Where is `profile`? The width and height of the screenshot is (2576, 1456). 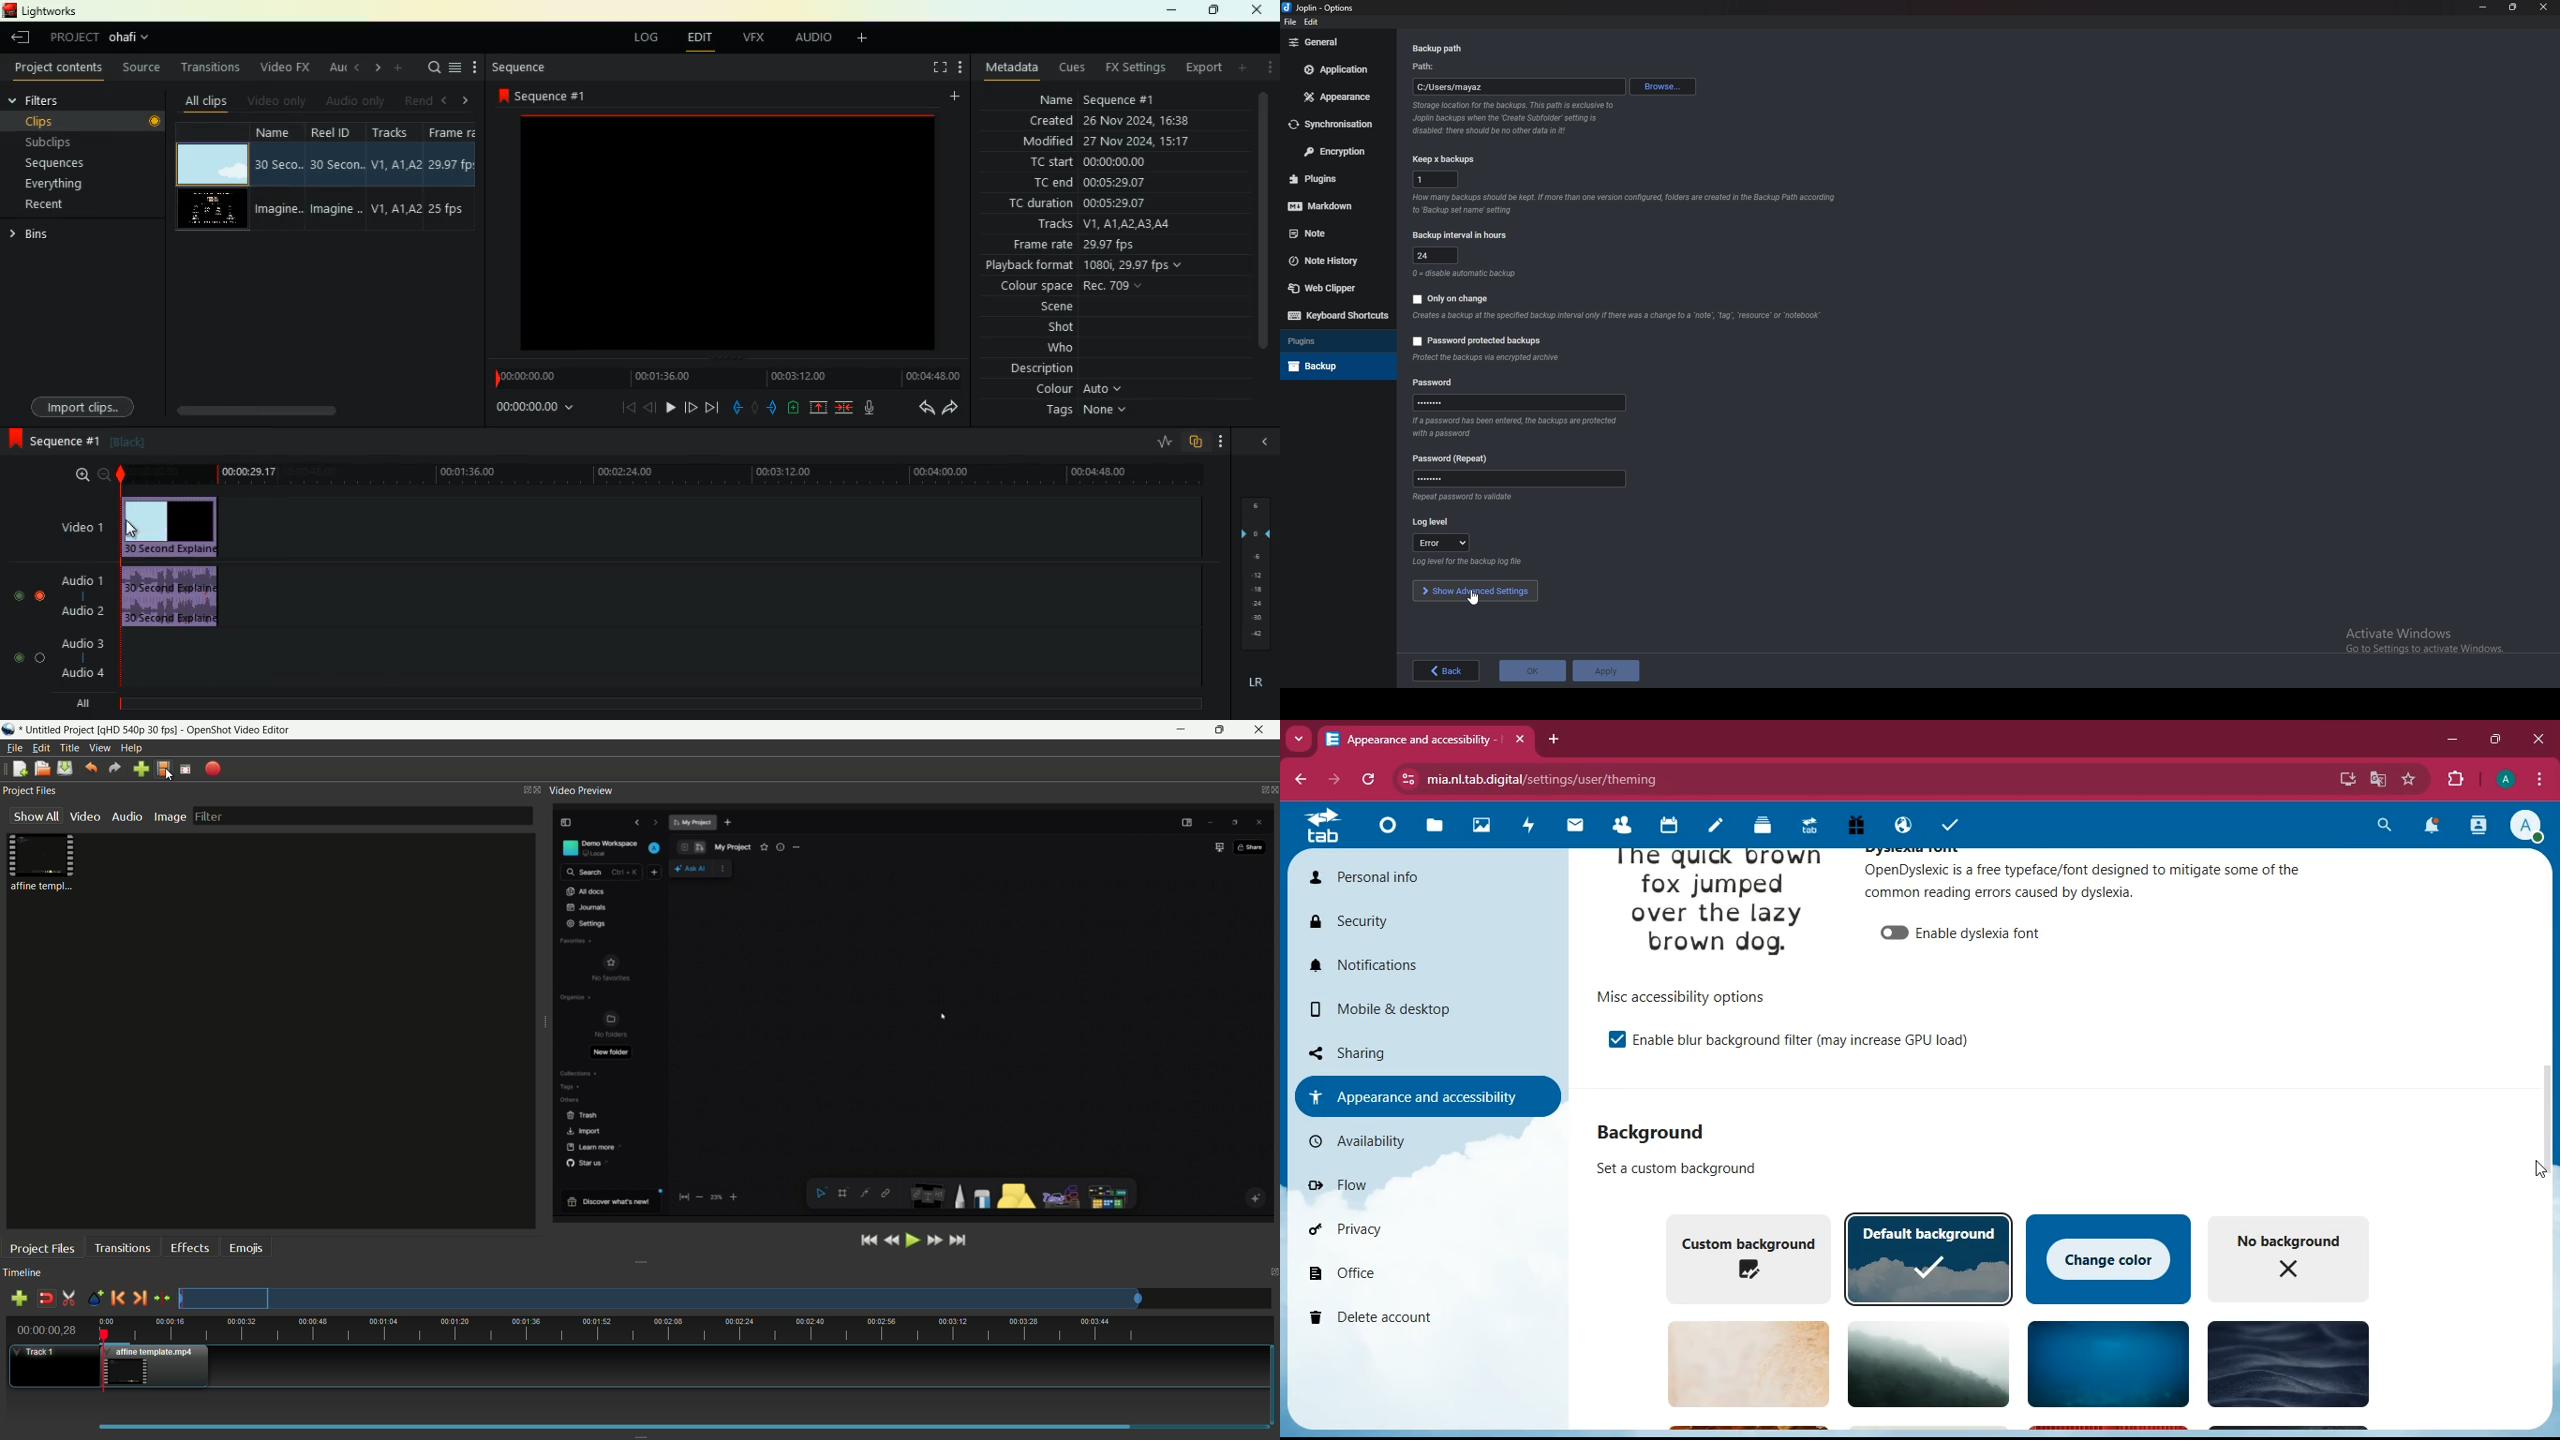 profile is located at coordinates (2530, 827).